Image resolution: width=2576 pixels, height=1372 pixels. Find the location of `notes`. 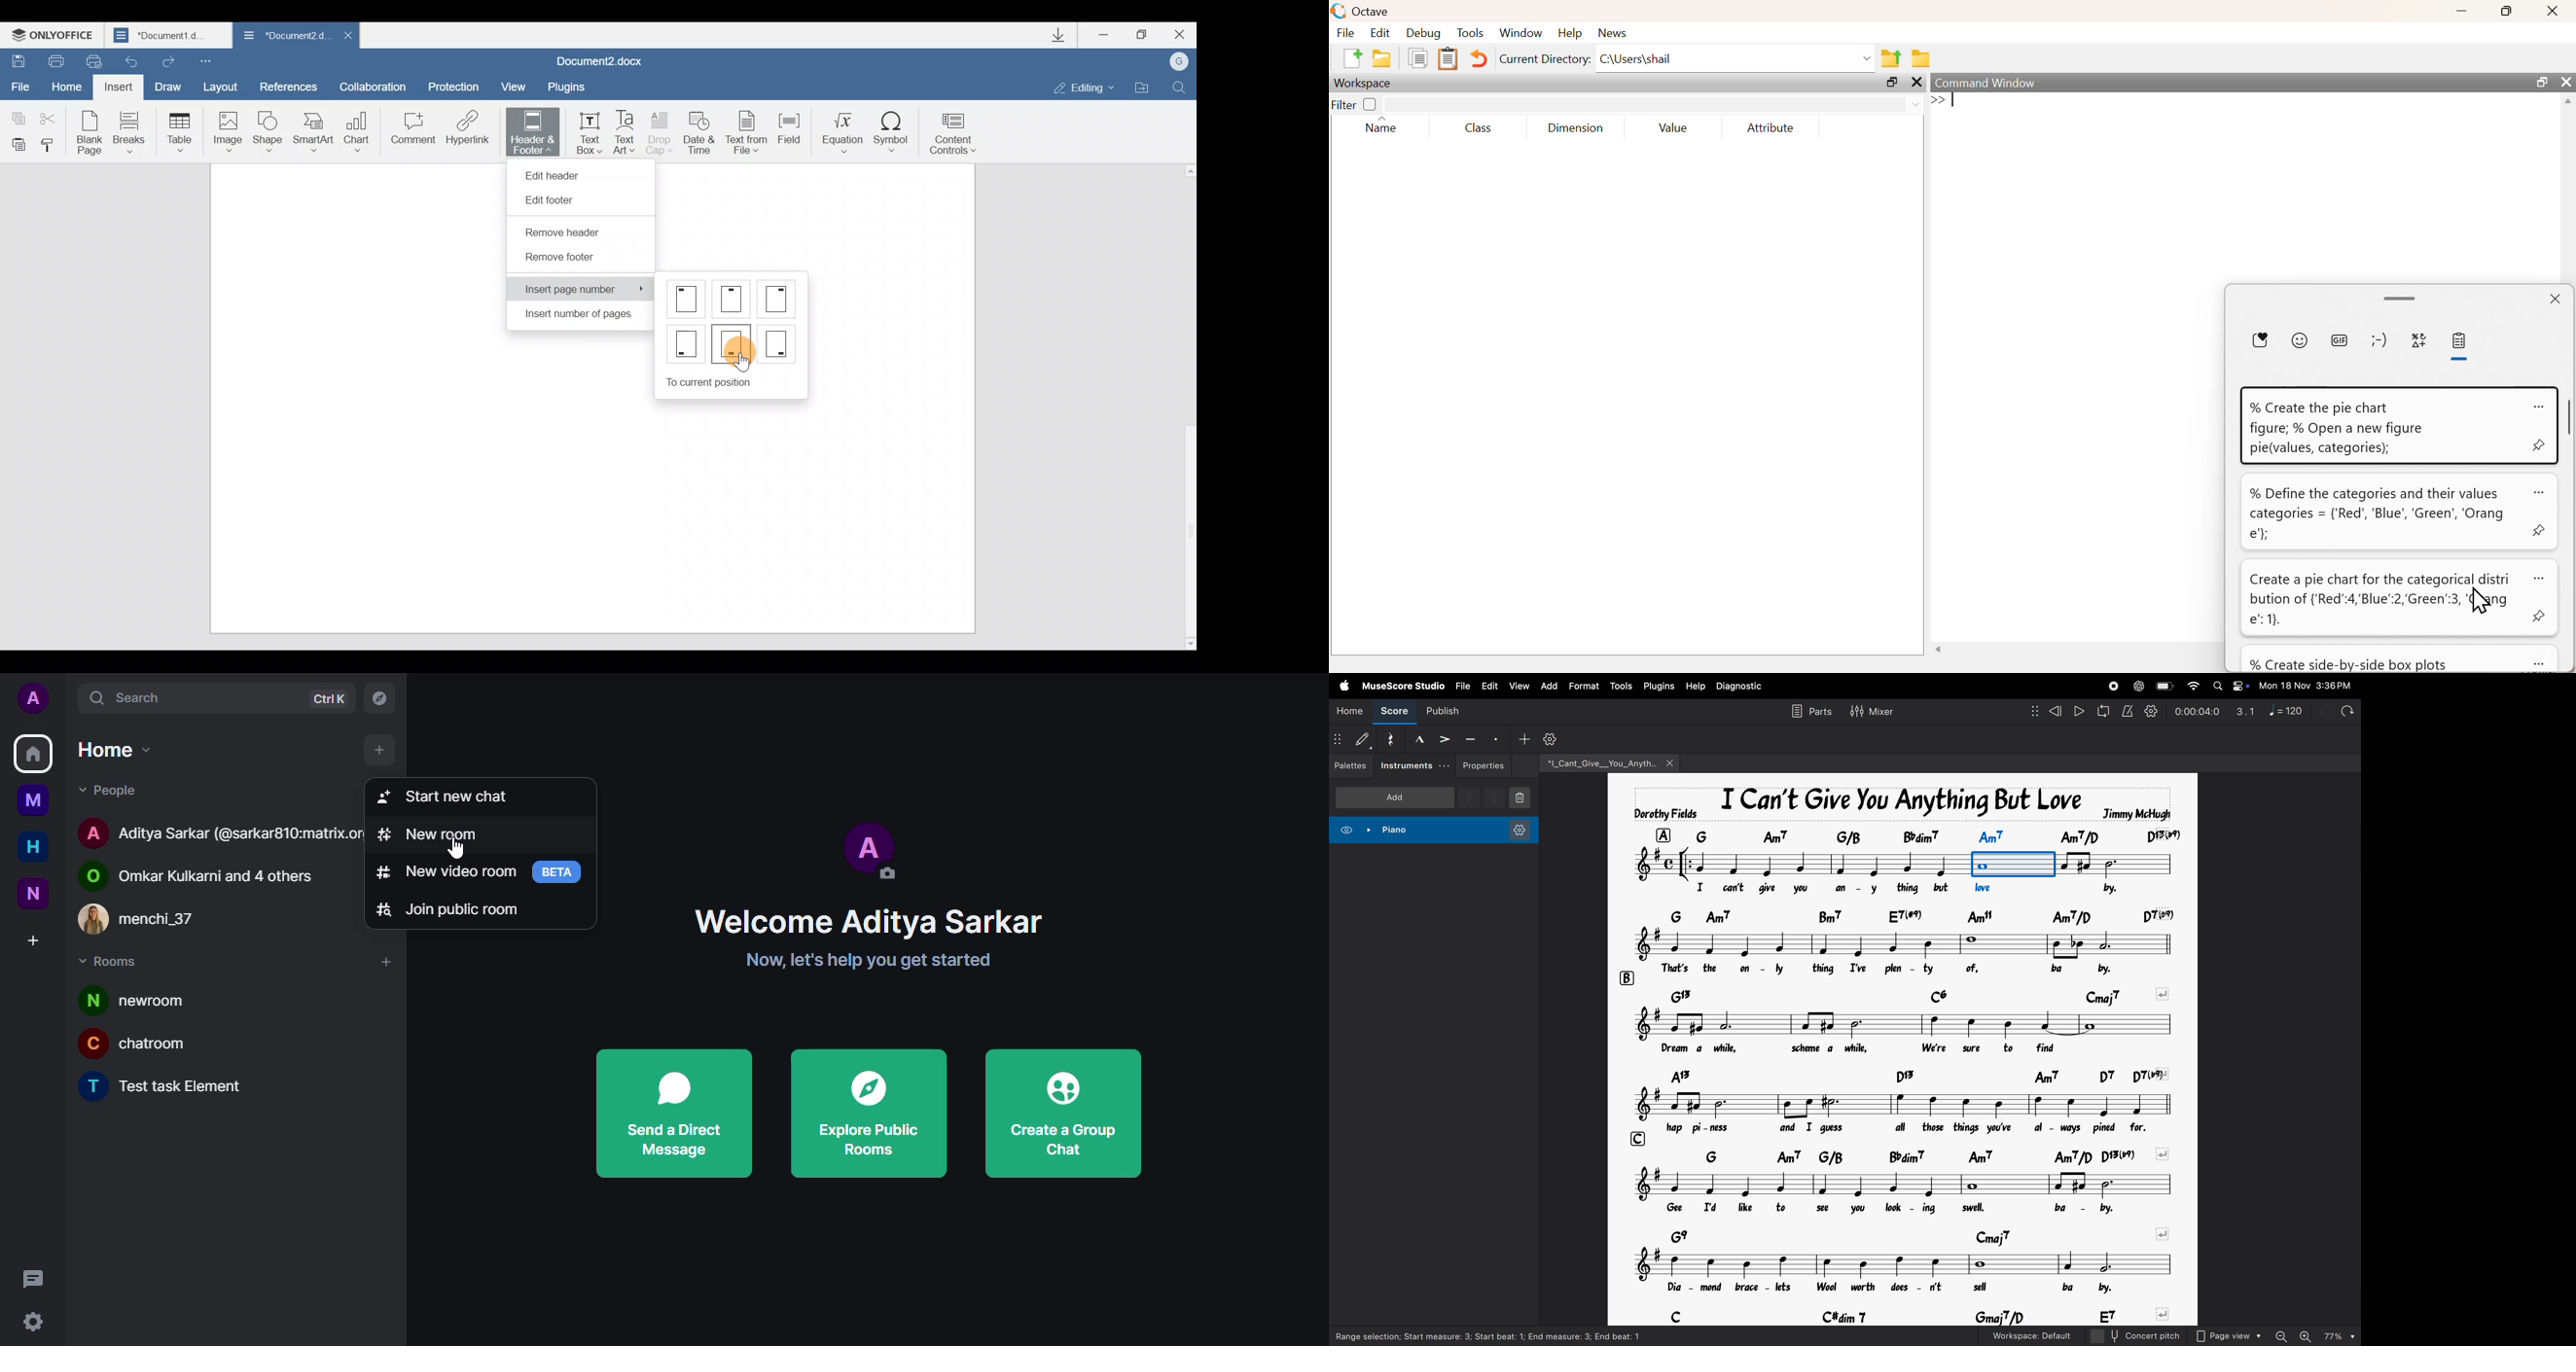

notes is located at coordinates (1911, 1185).